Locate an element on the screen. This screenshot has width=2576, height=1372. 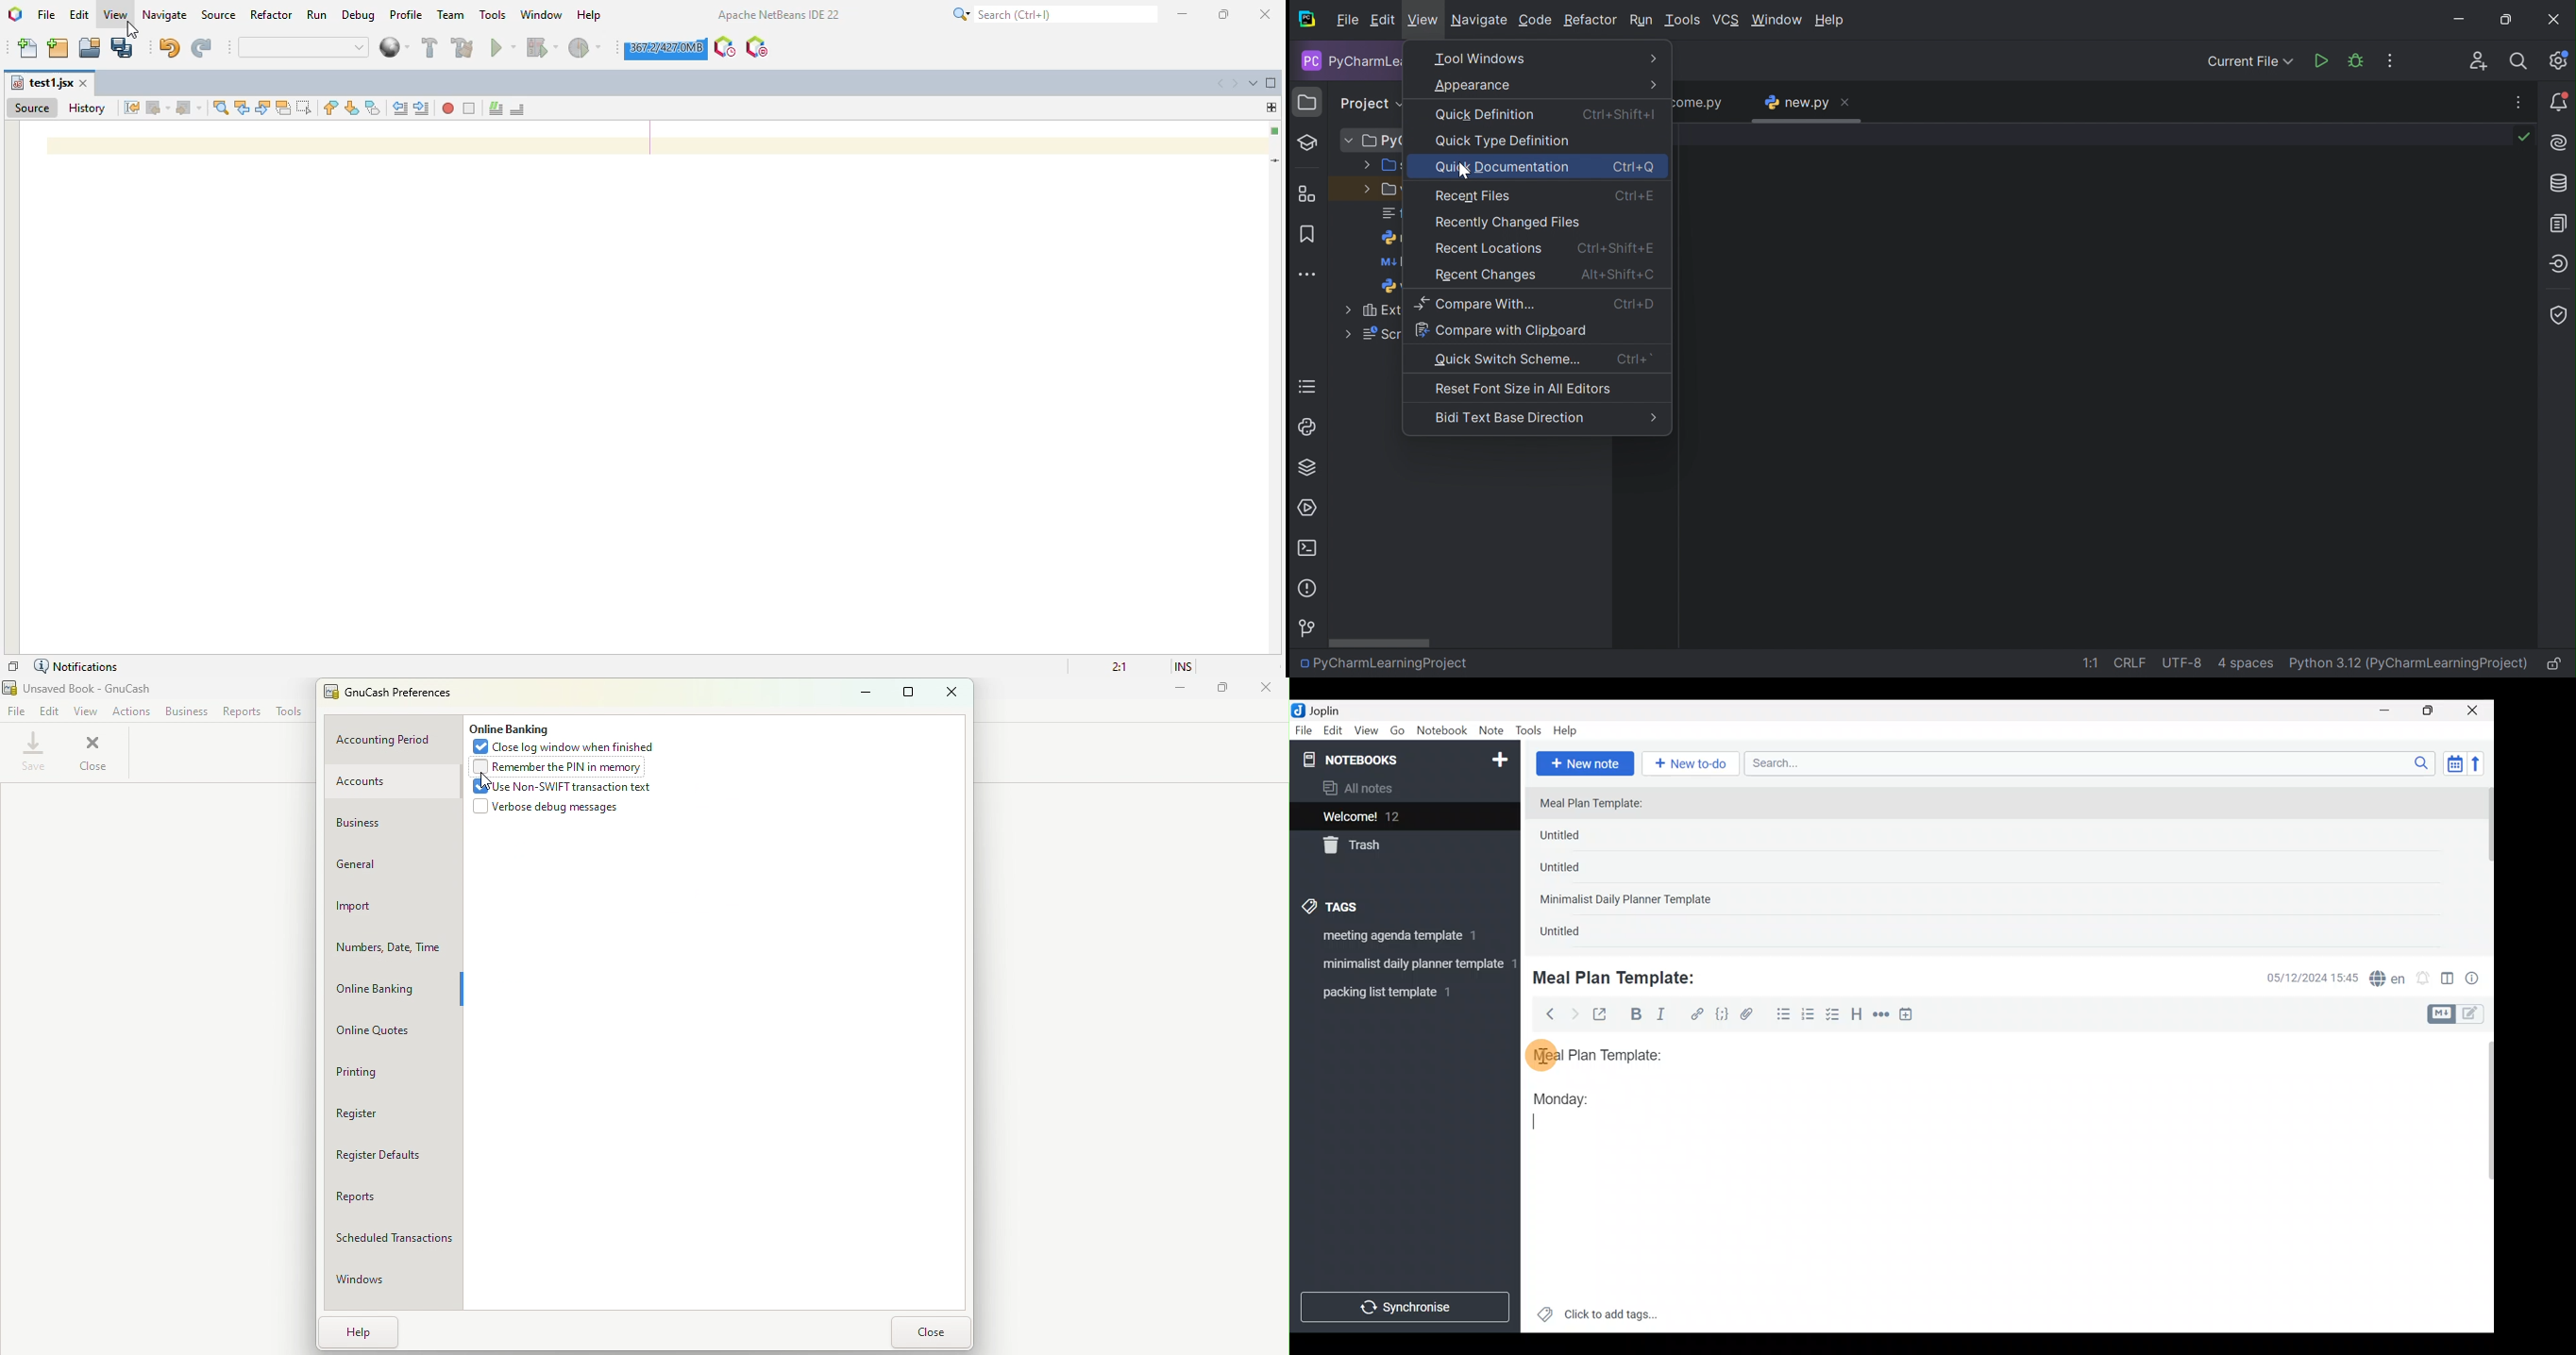
Meal Plan Template: is located at coordinates (1622, 976).